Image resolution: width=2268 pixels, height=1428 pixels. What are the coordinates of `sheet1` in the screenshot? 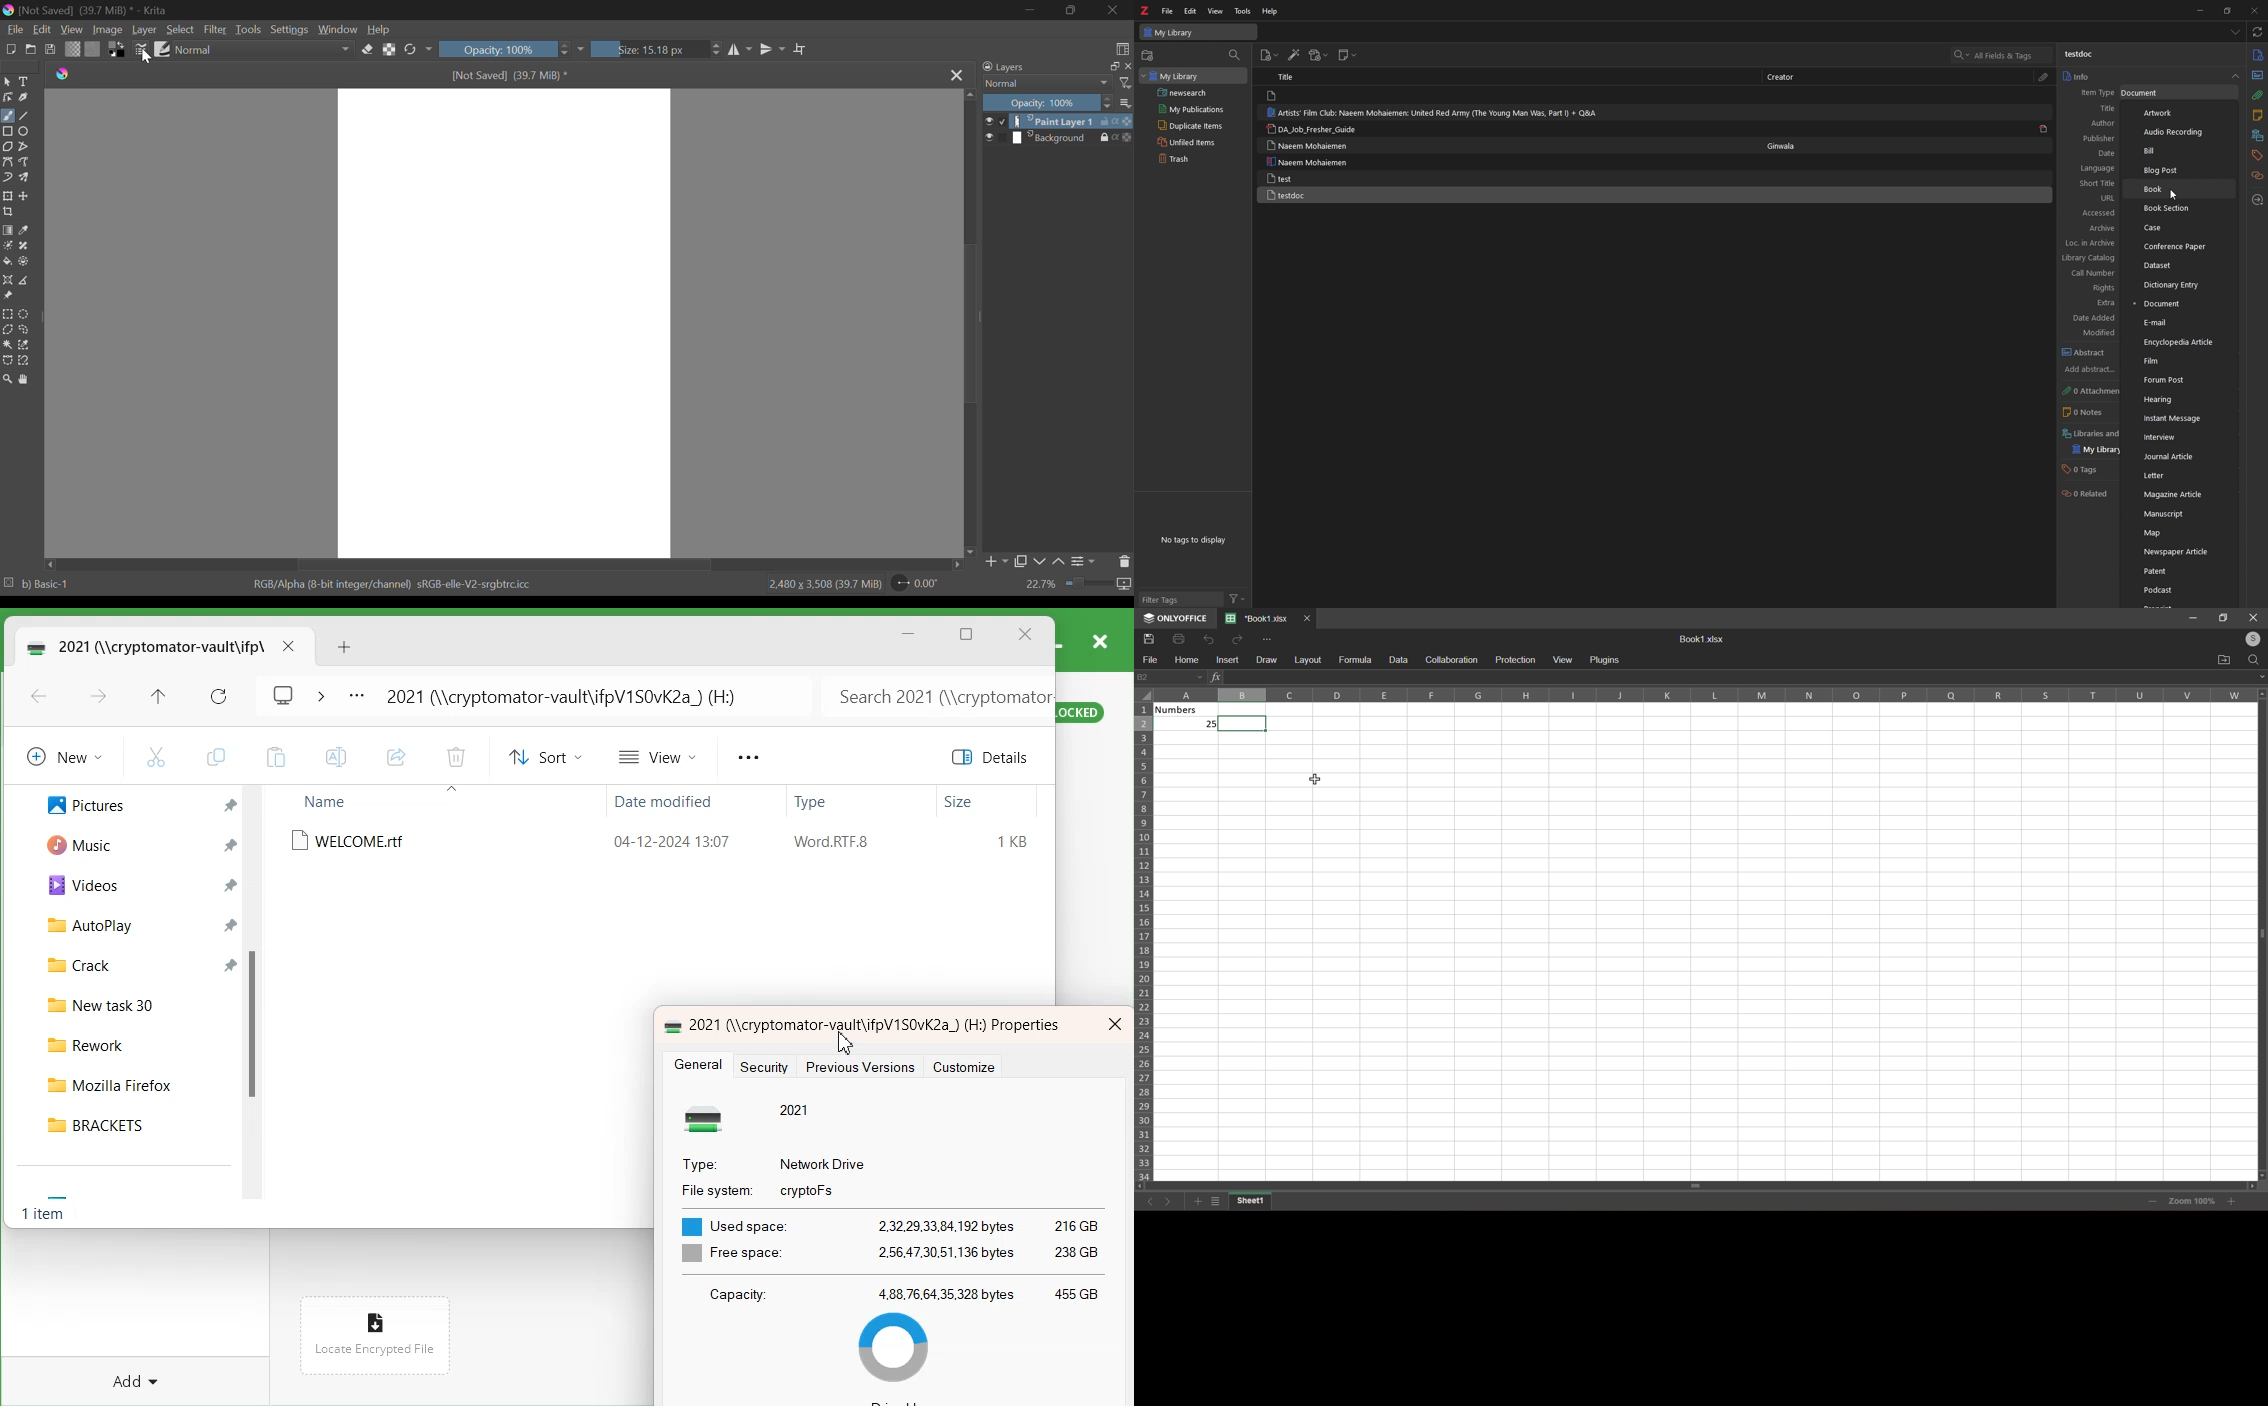 It's located at (1252, 1203).